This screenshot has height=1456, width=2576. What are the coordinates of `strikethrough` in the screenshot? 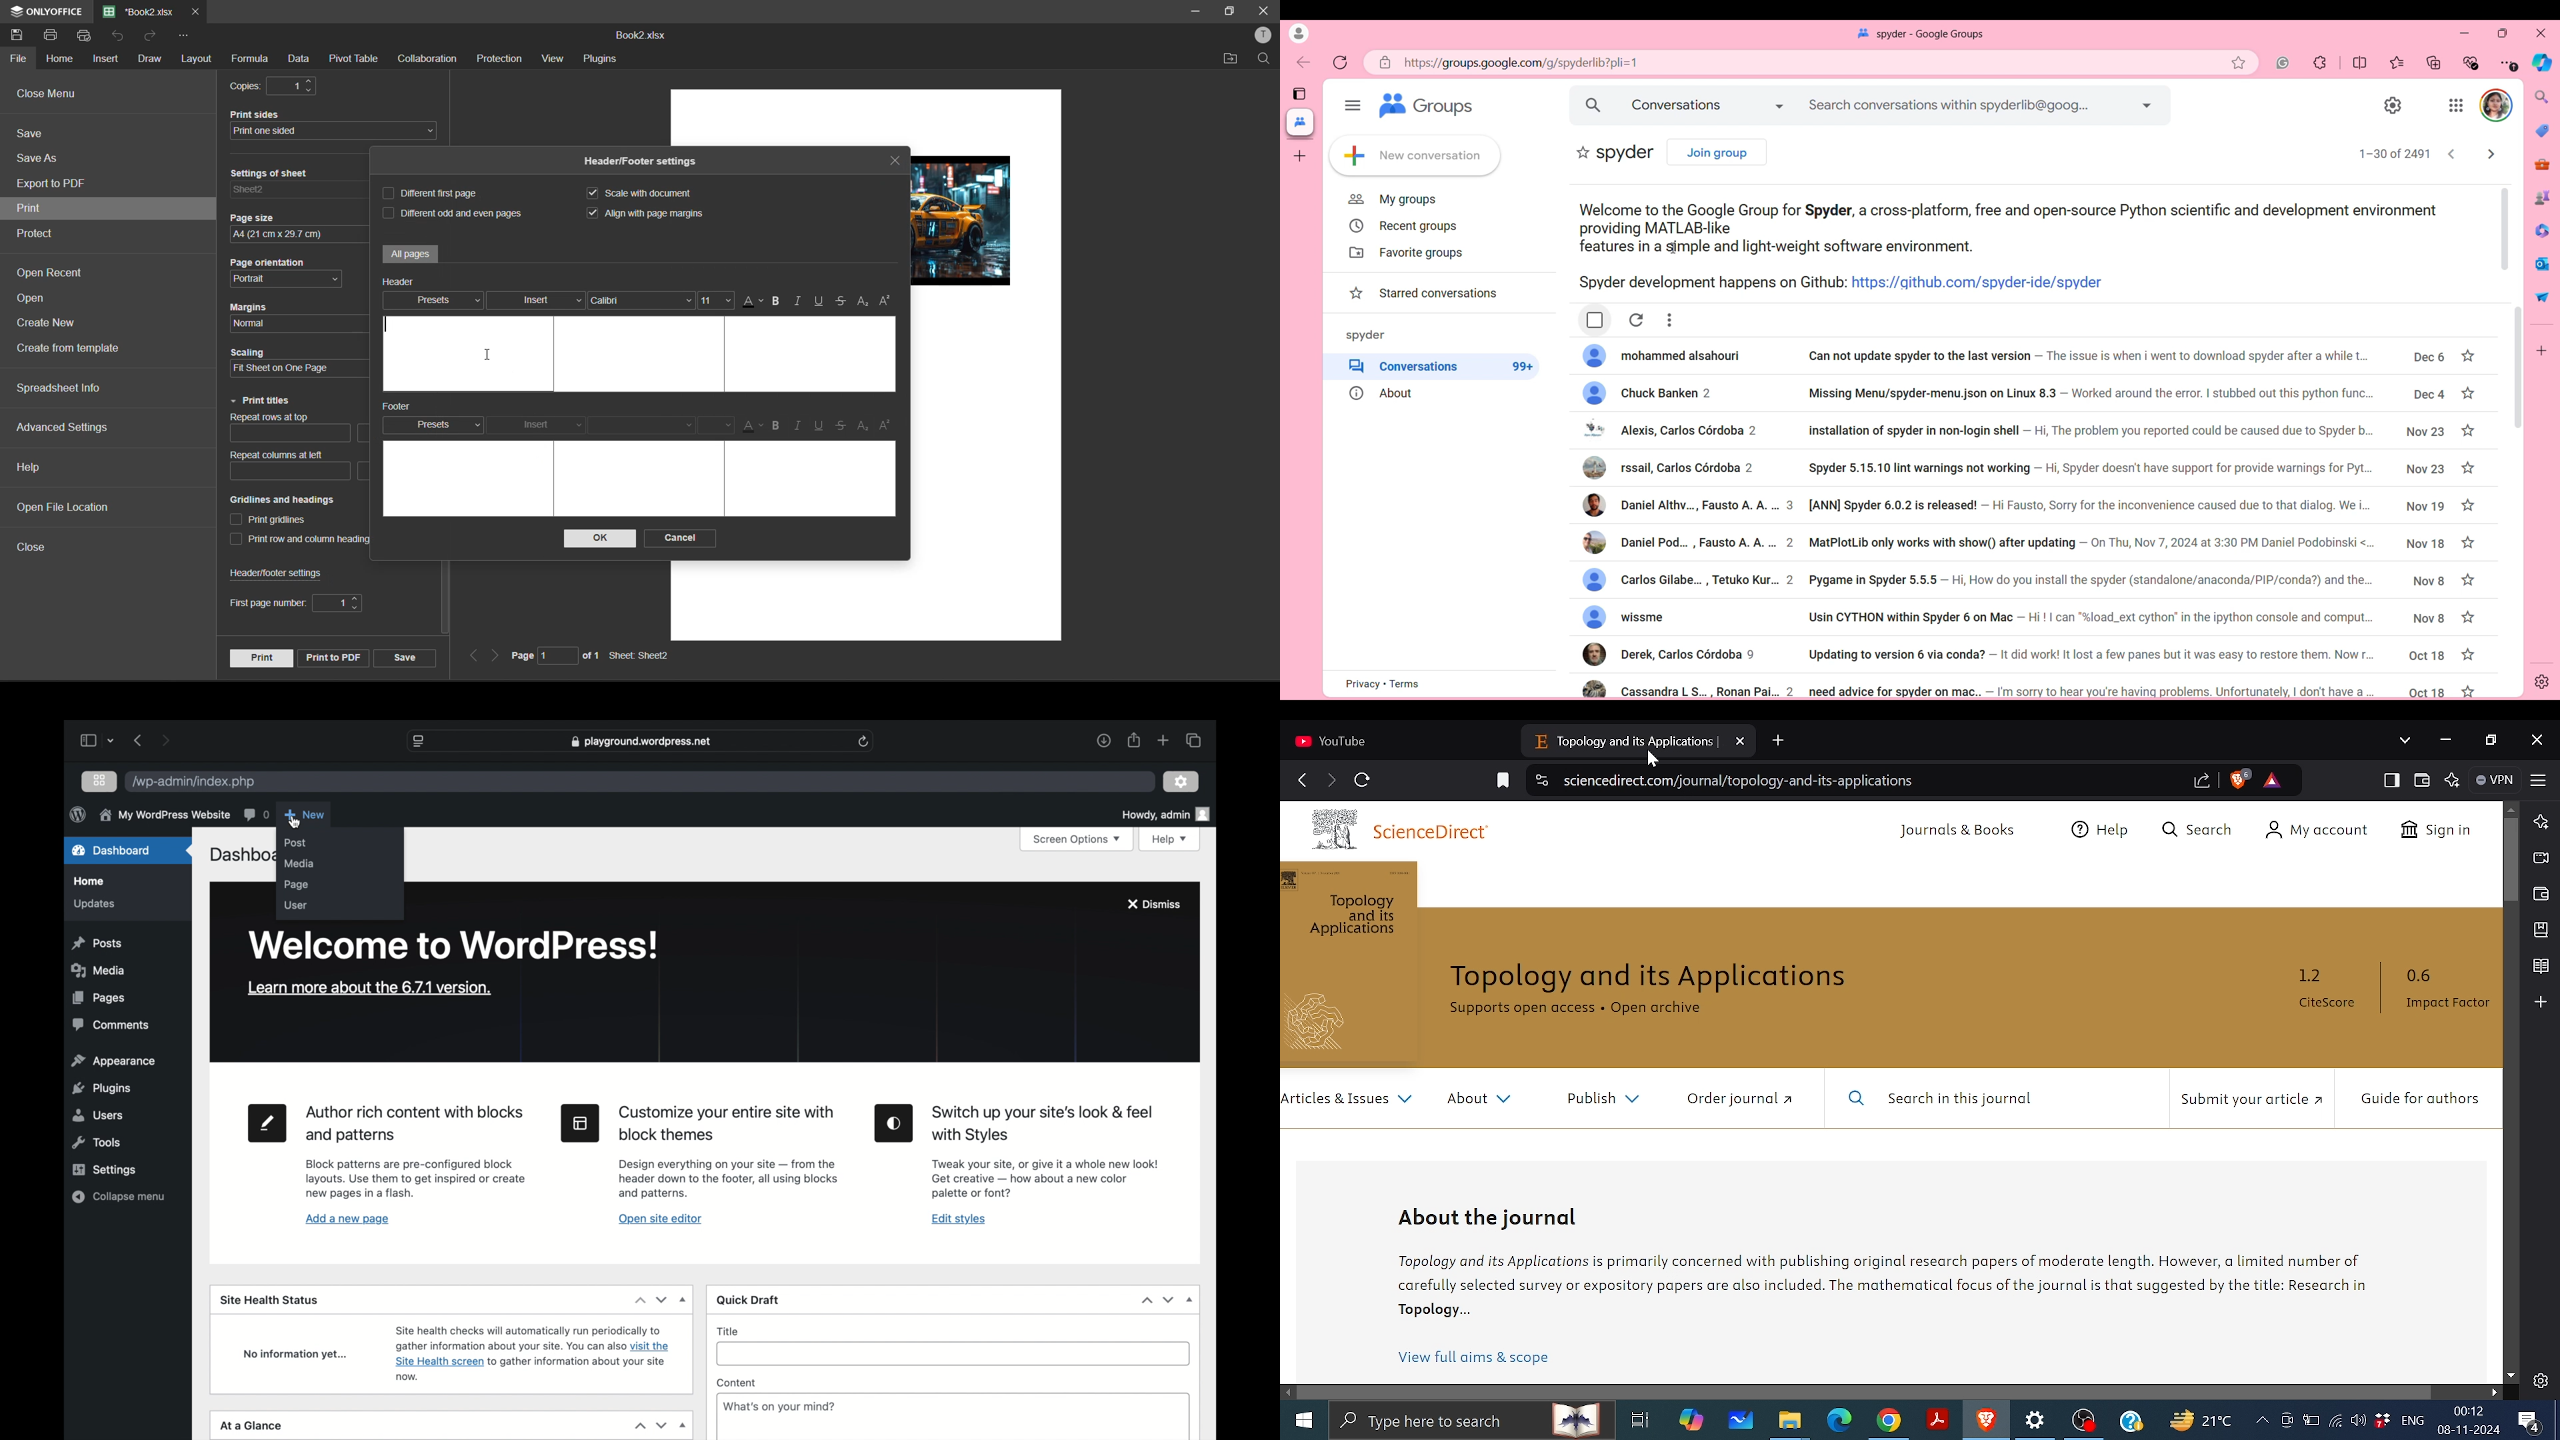 It's located at (841, 427).